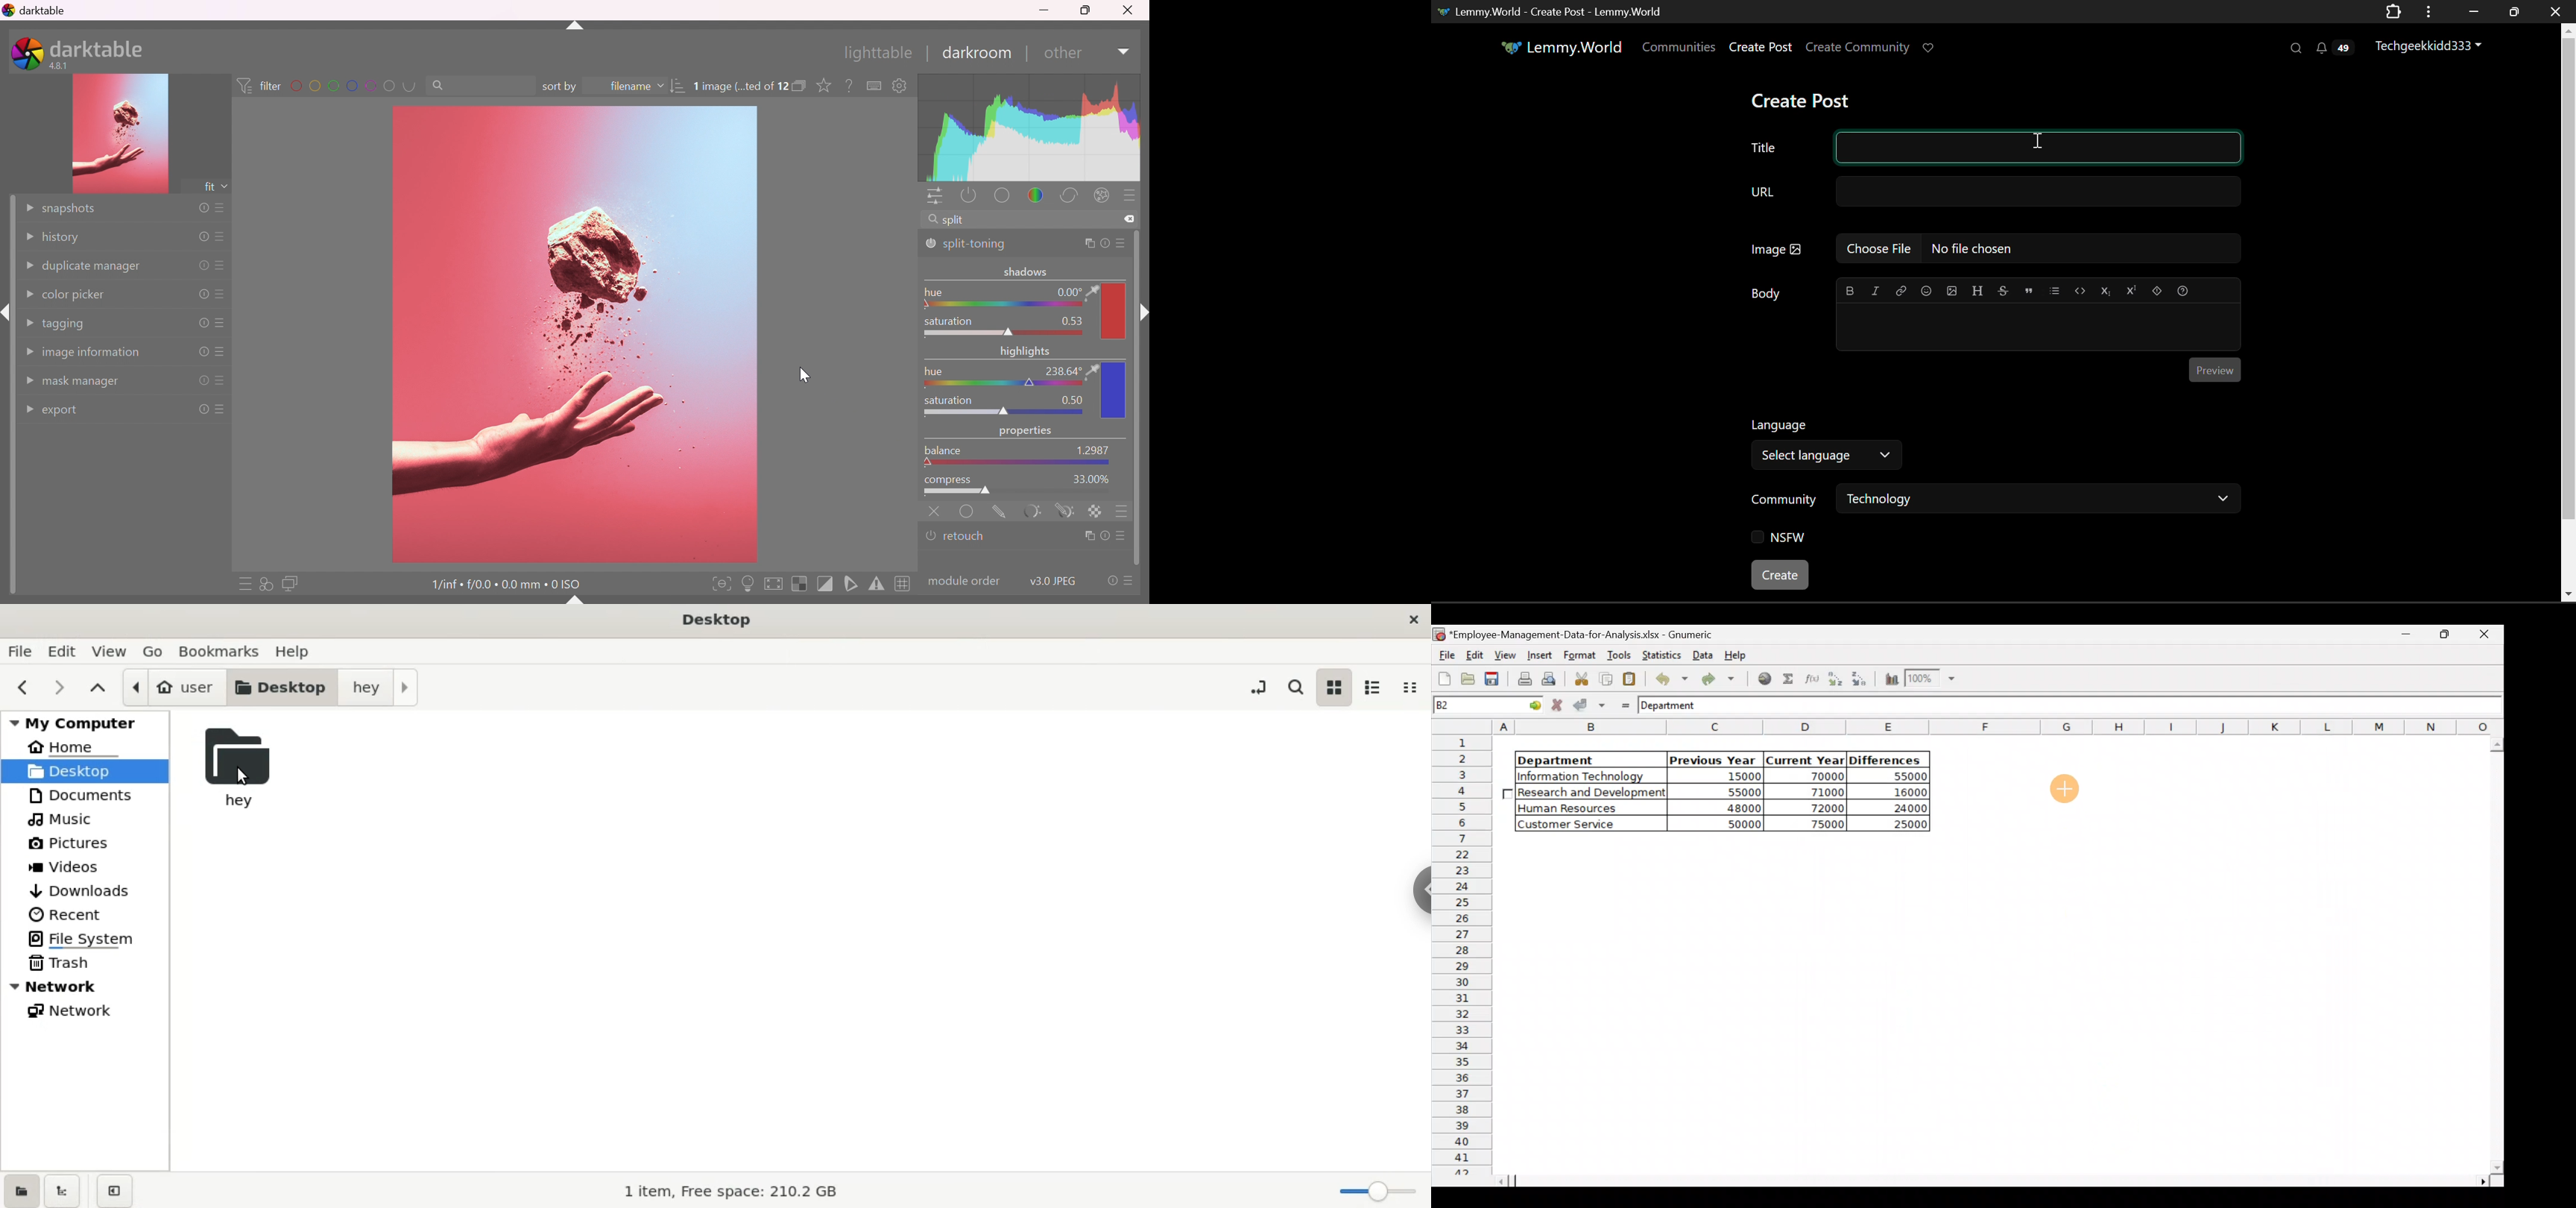 This screenshot has width=2576, height=1232. Describe the element at coordinates (2038, 149) in the screenshot. I see `Textbox Selected for Typing` at that location.